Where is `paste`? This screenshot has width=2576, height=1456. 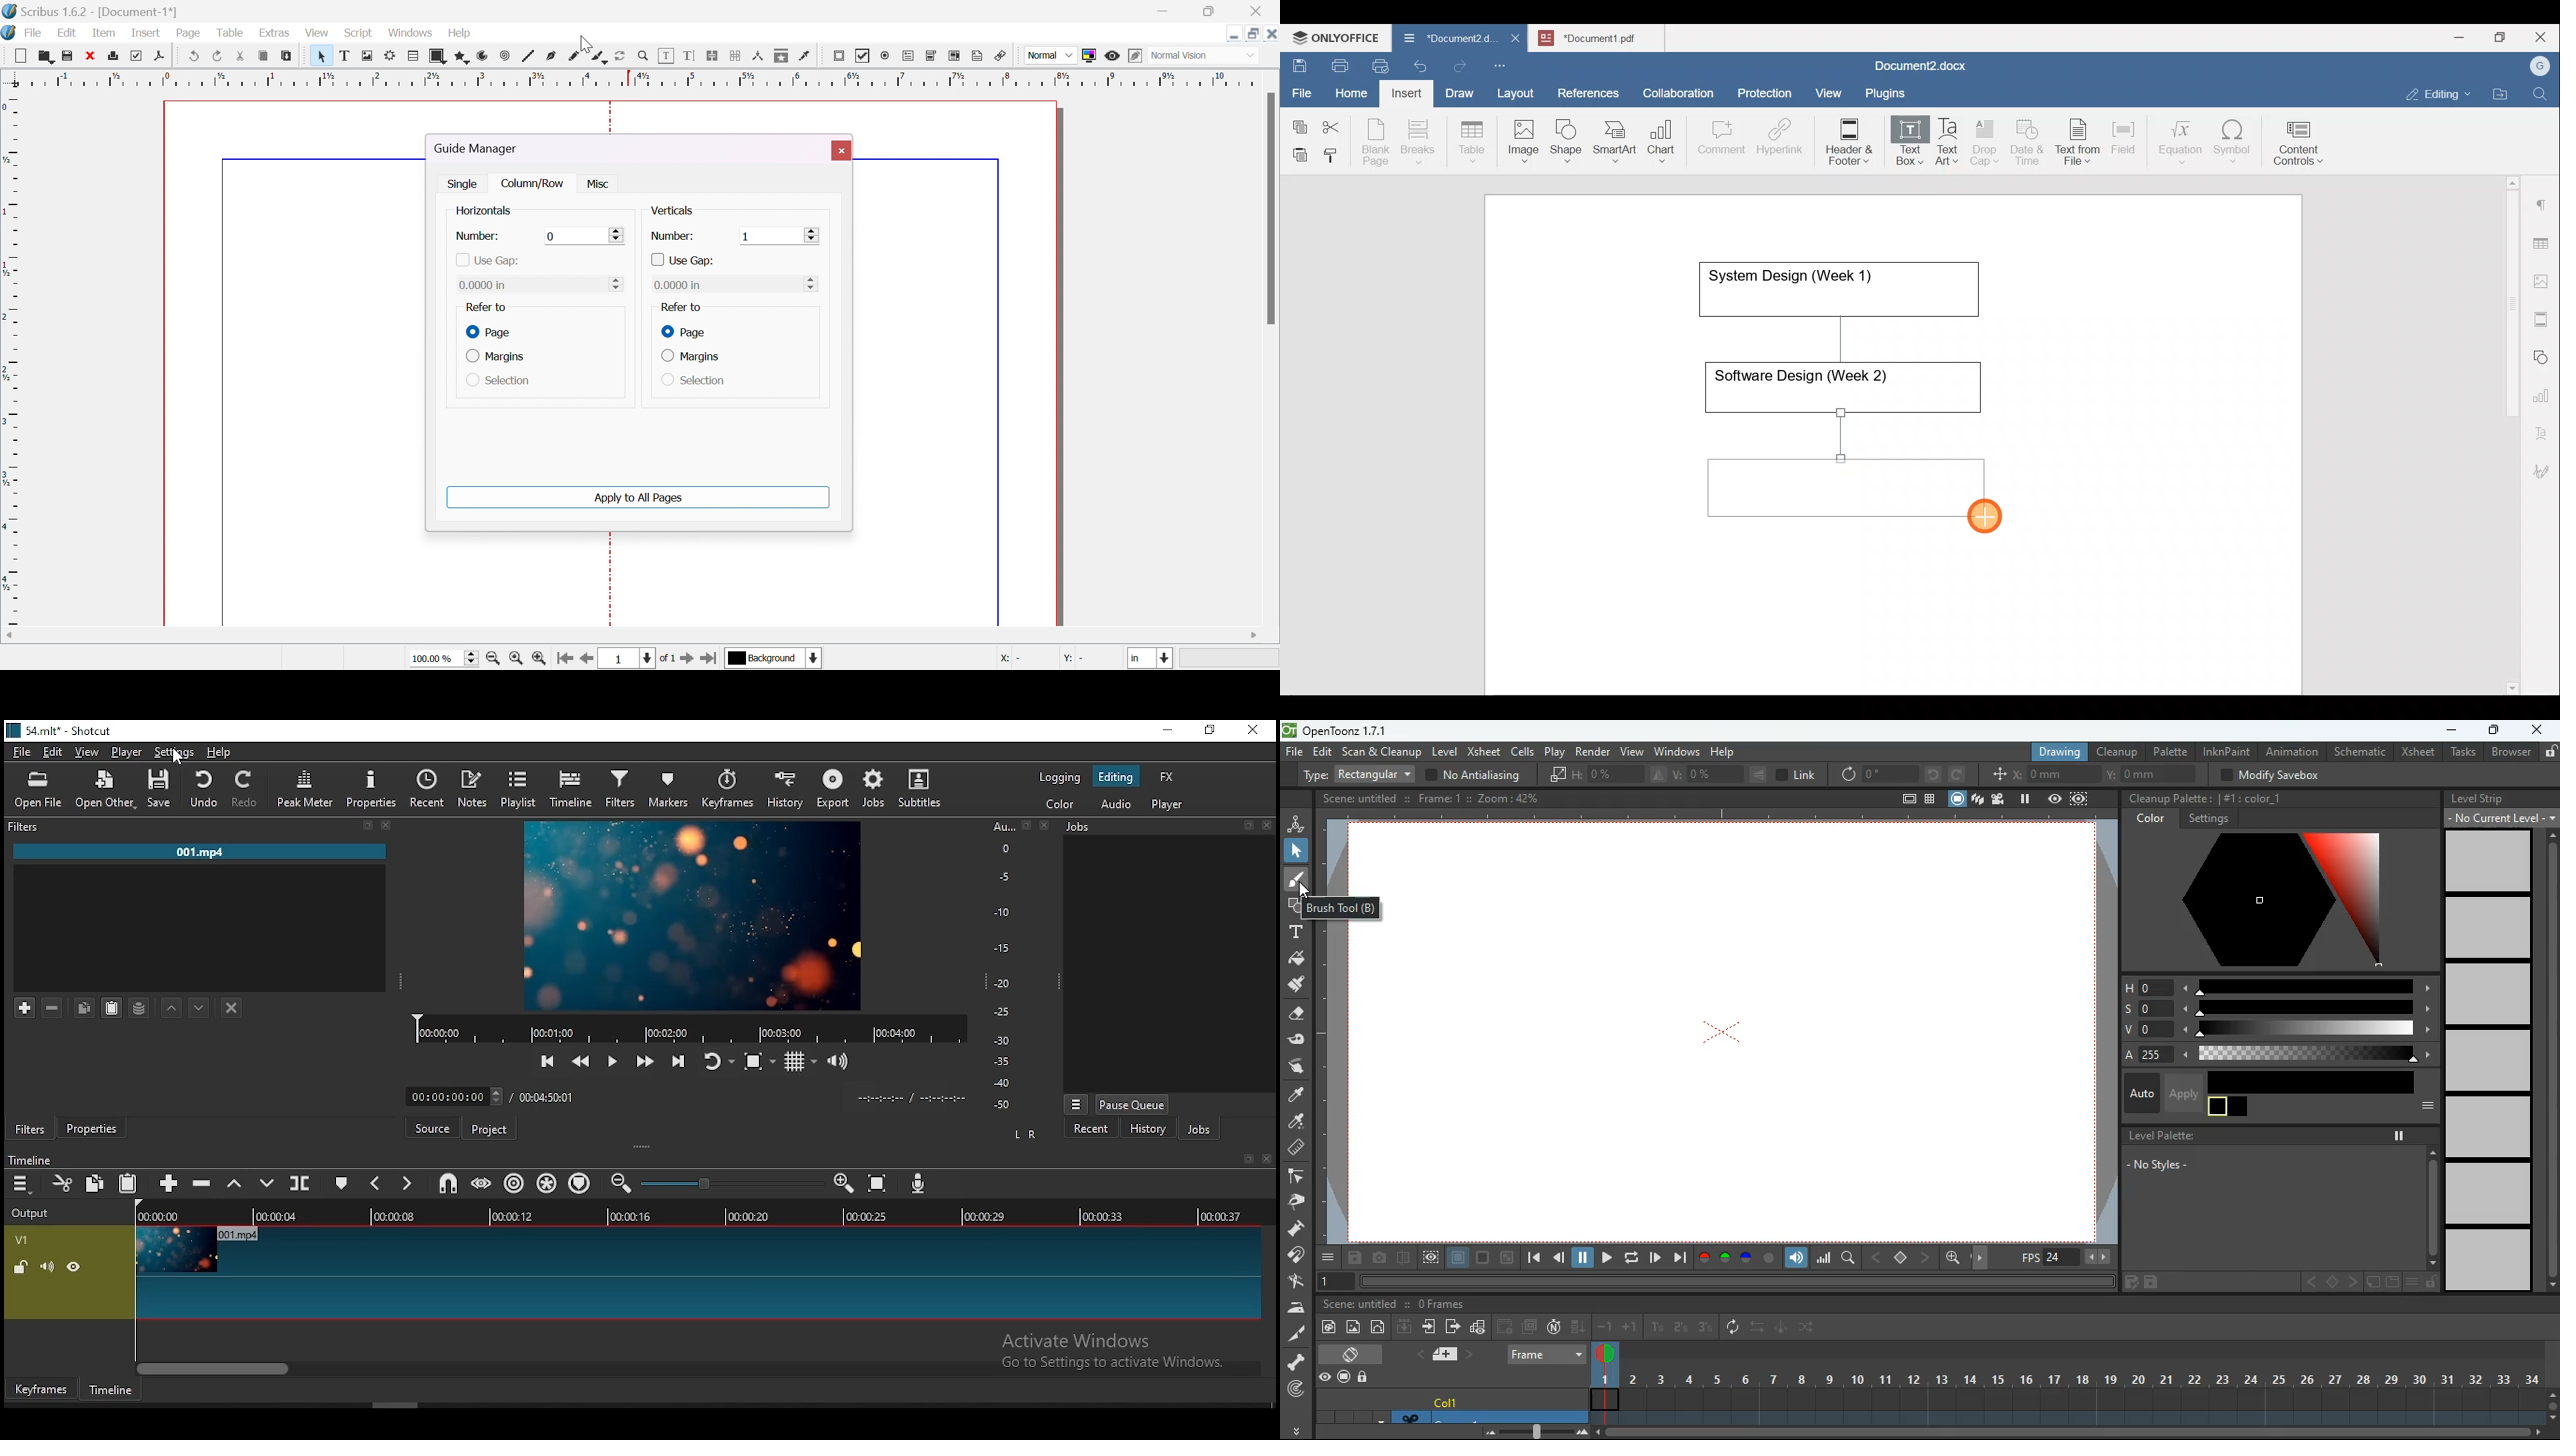
paste is located at coordinates (112, 1008).